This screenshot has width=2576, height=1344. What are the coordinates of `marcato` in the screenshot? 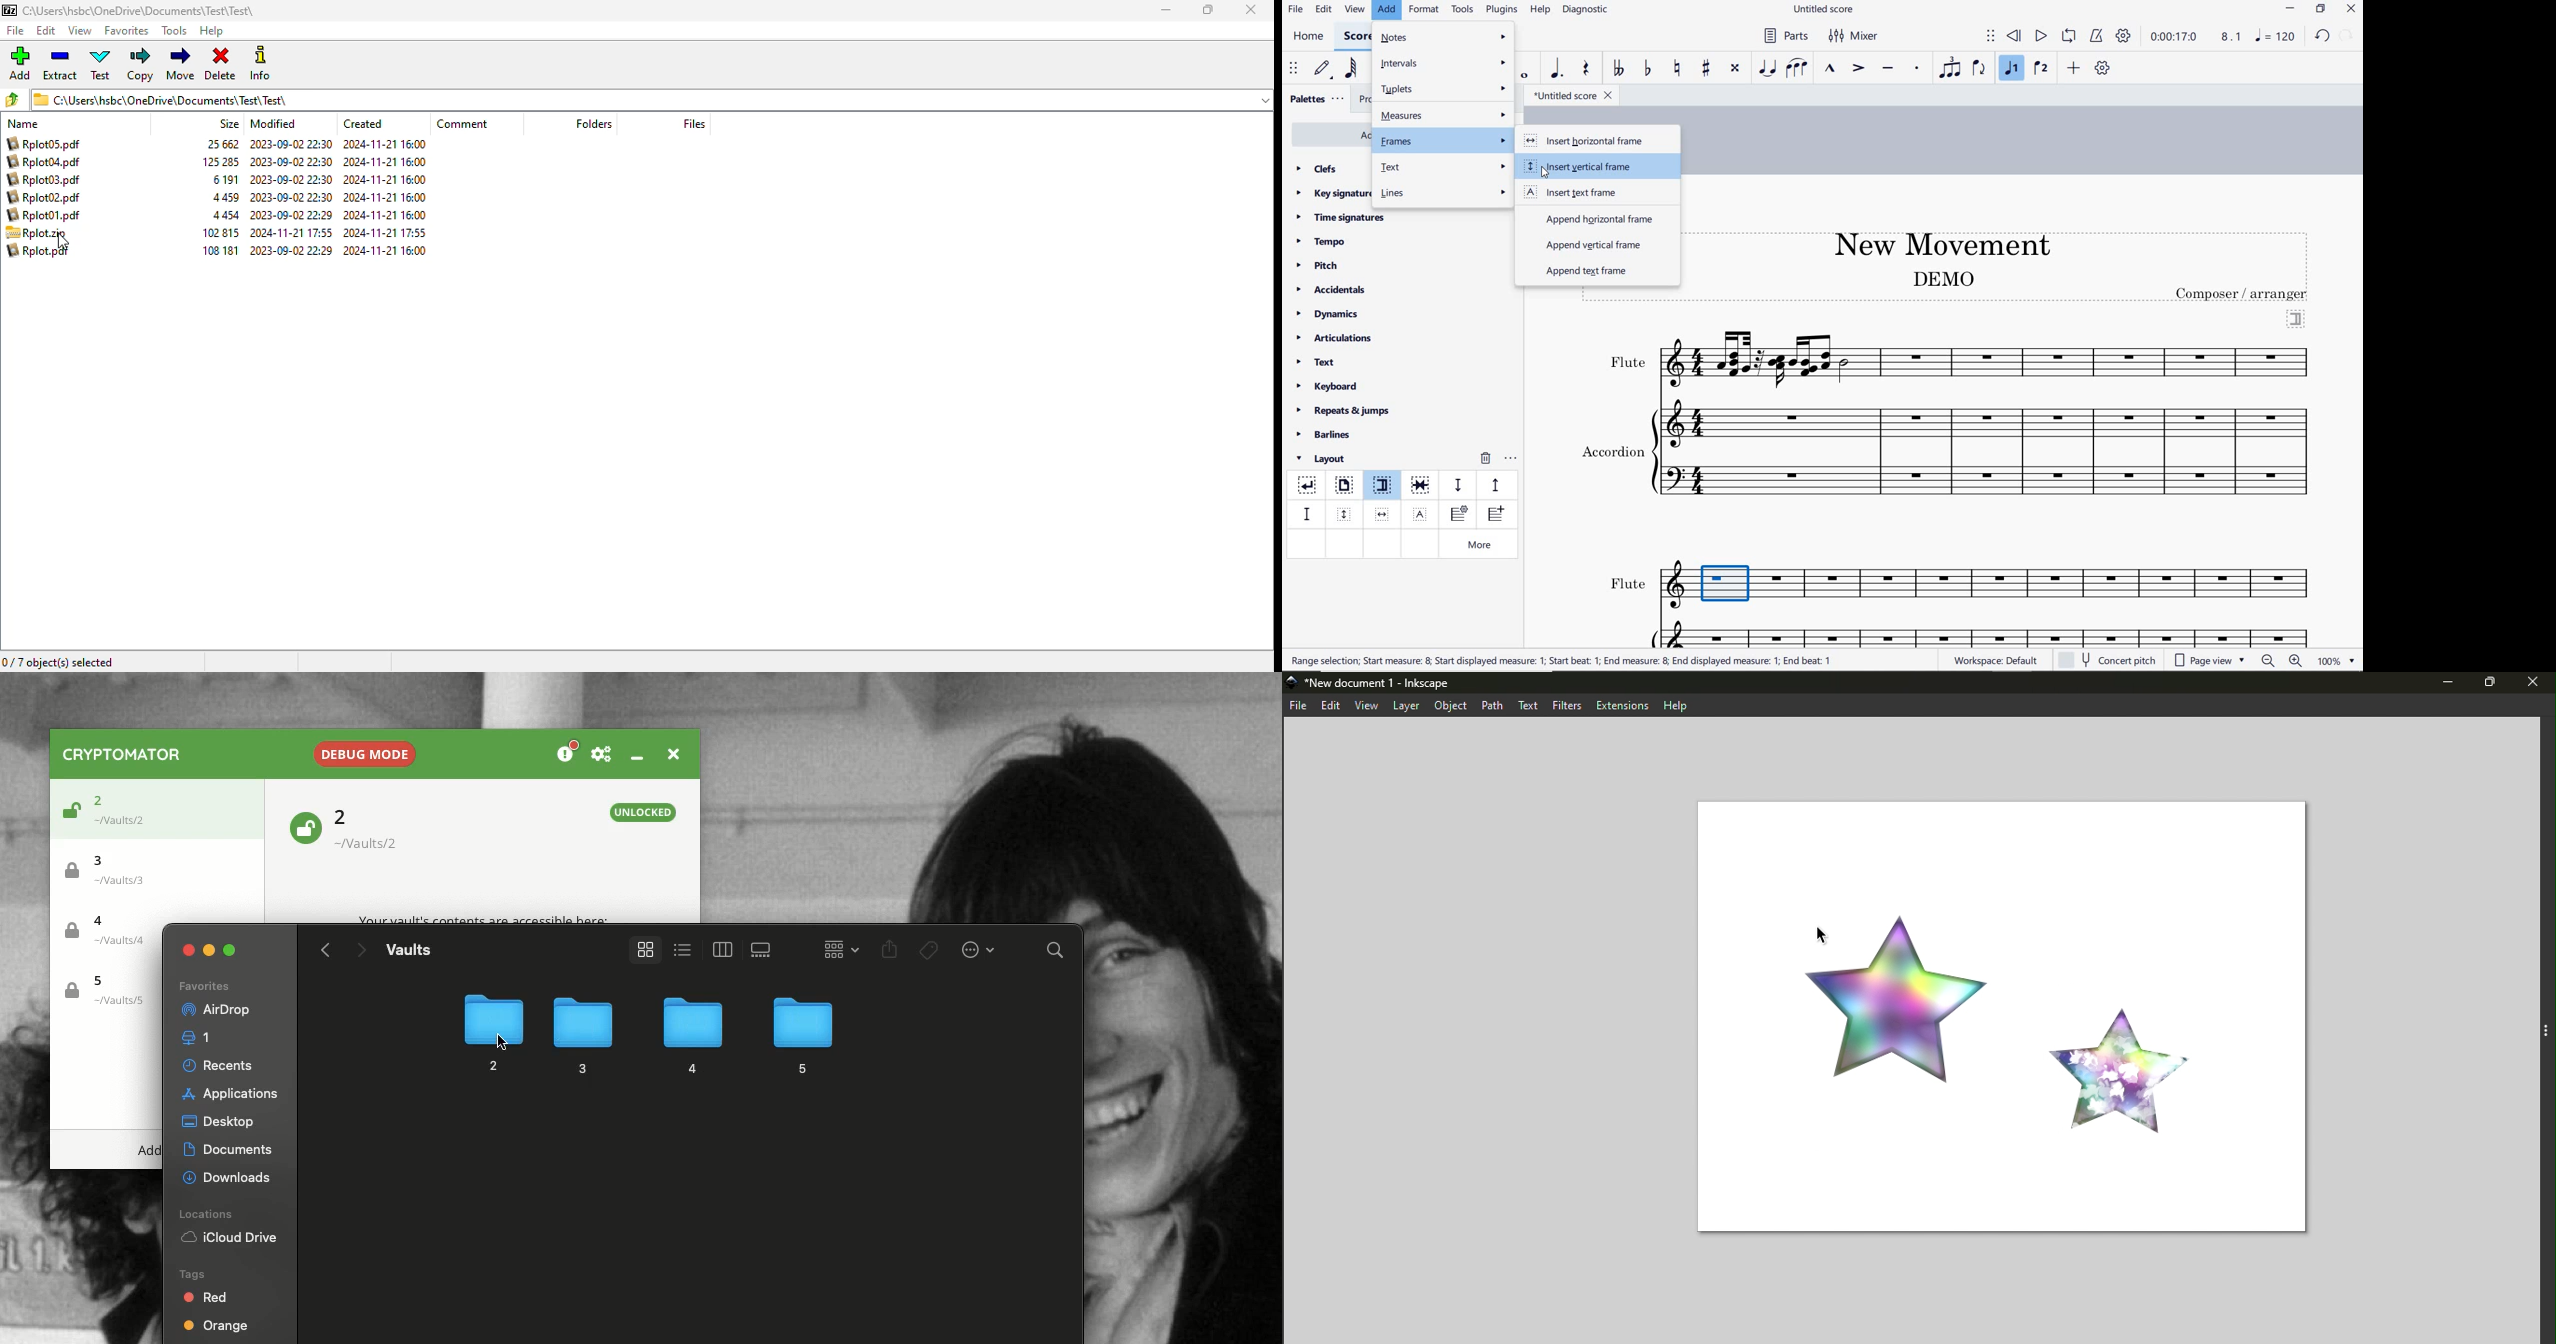 It's located at (1832, 70).